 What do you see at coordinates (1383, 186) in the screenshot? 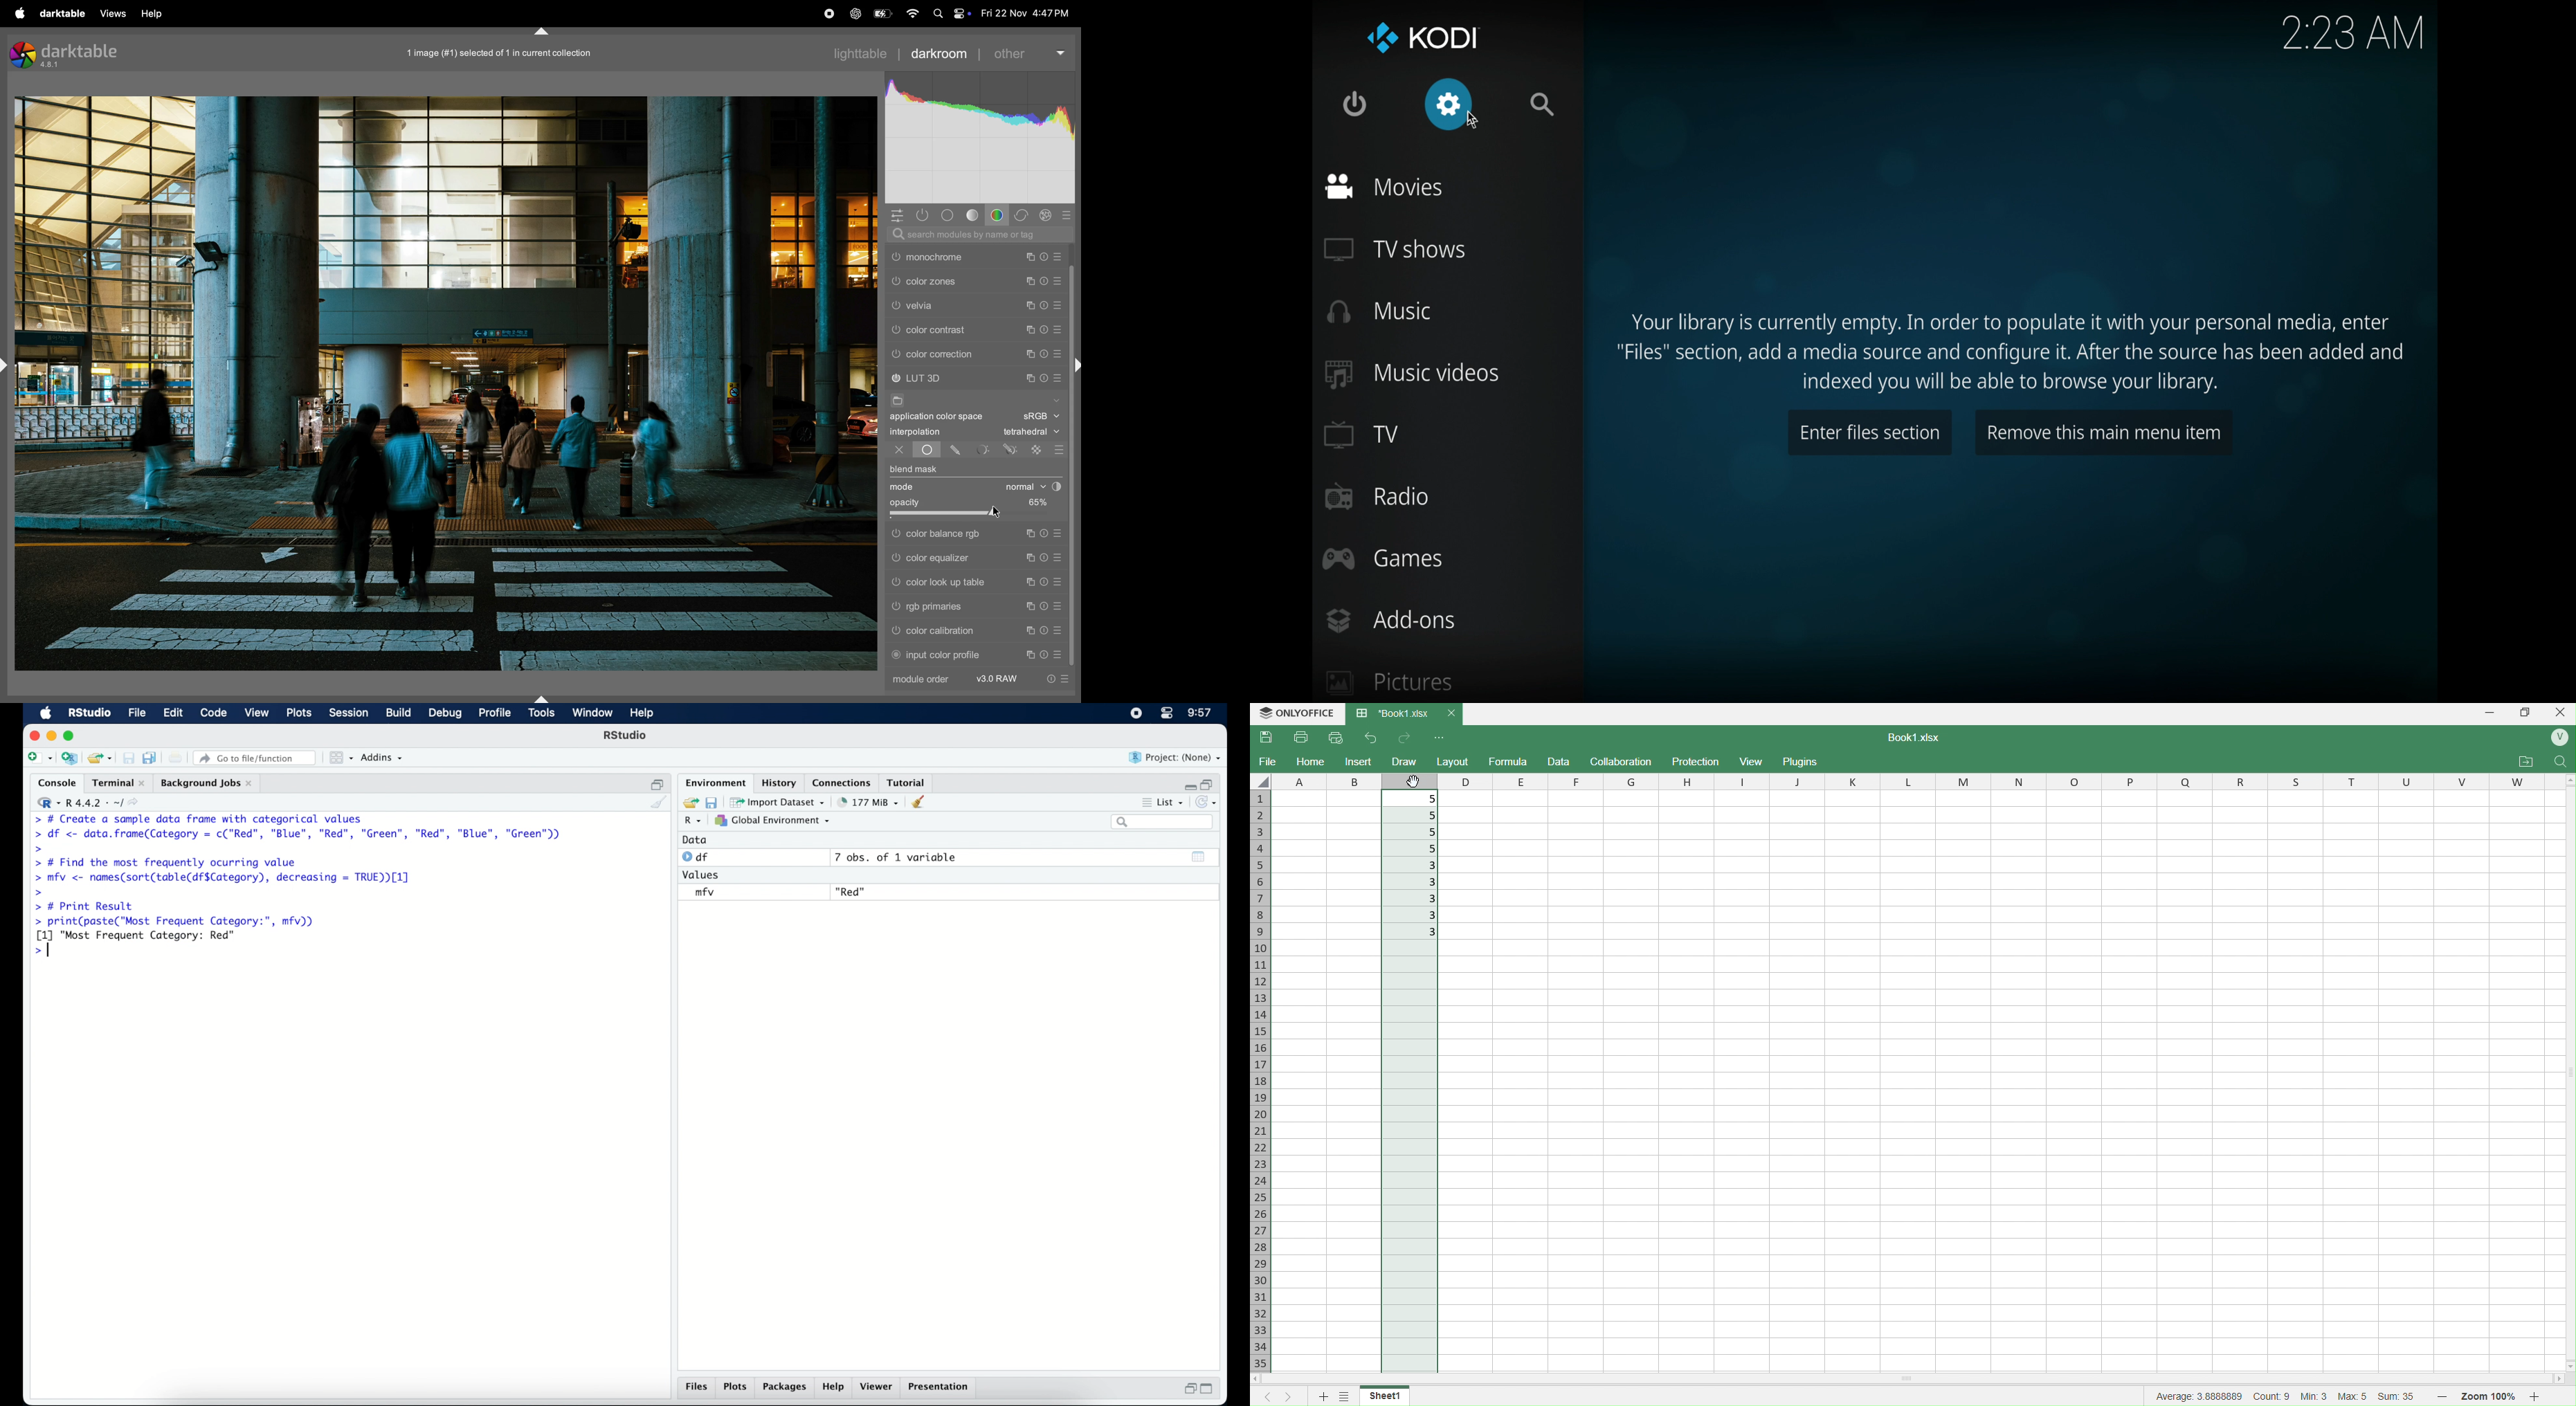
I see `movies` at bounding box center [1383, 186].